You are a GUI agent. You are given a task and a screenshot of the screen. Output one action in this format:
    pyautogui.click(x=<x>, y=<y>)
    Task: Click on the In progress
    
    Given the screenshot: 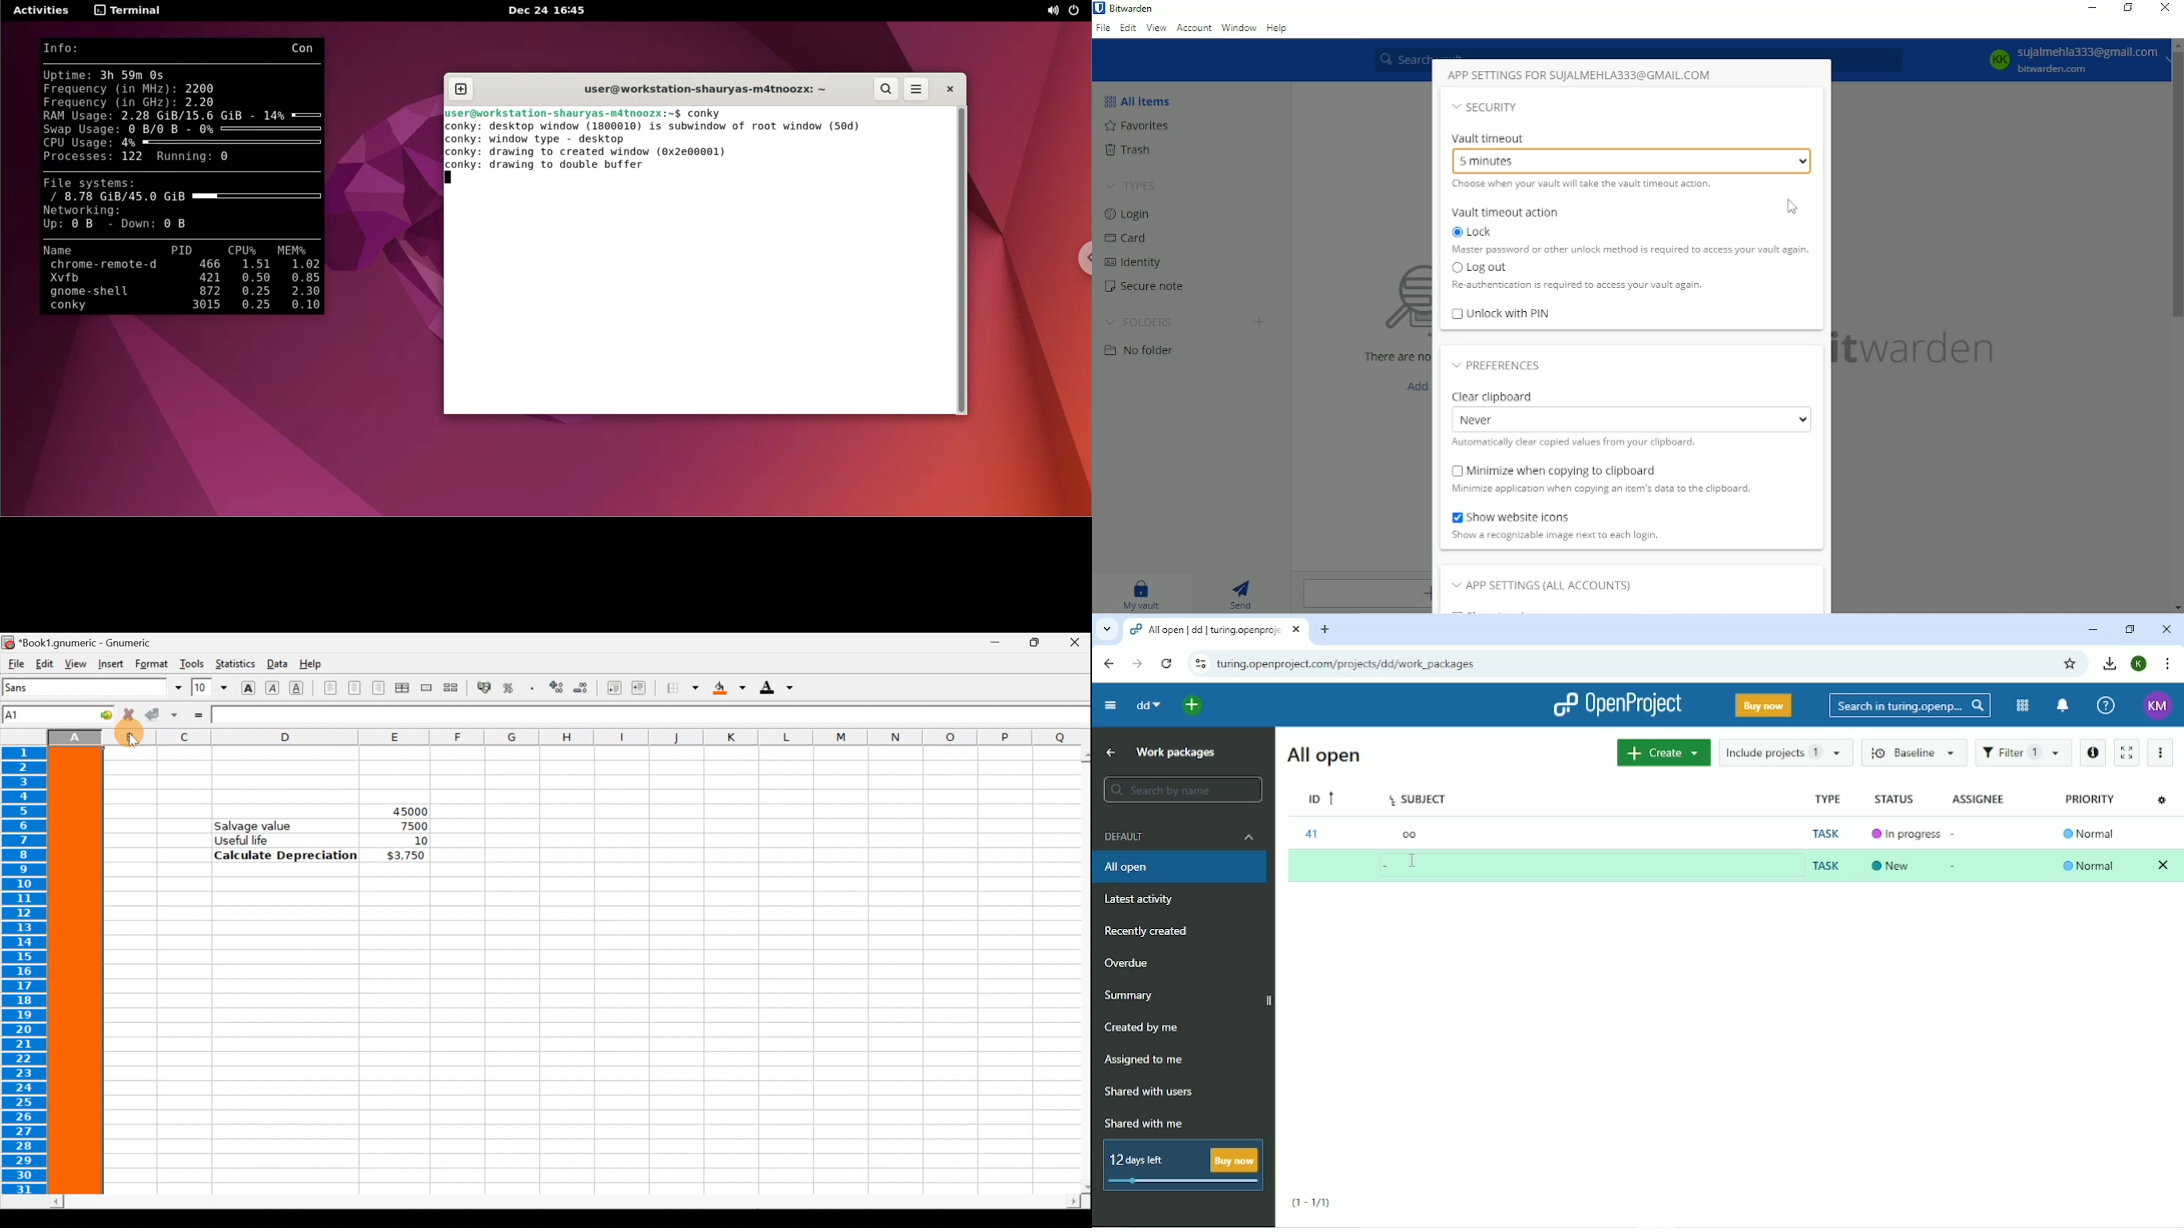 What is the action you would take?
    pyautogui.click(x=1902, y=834)
    